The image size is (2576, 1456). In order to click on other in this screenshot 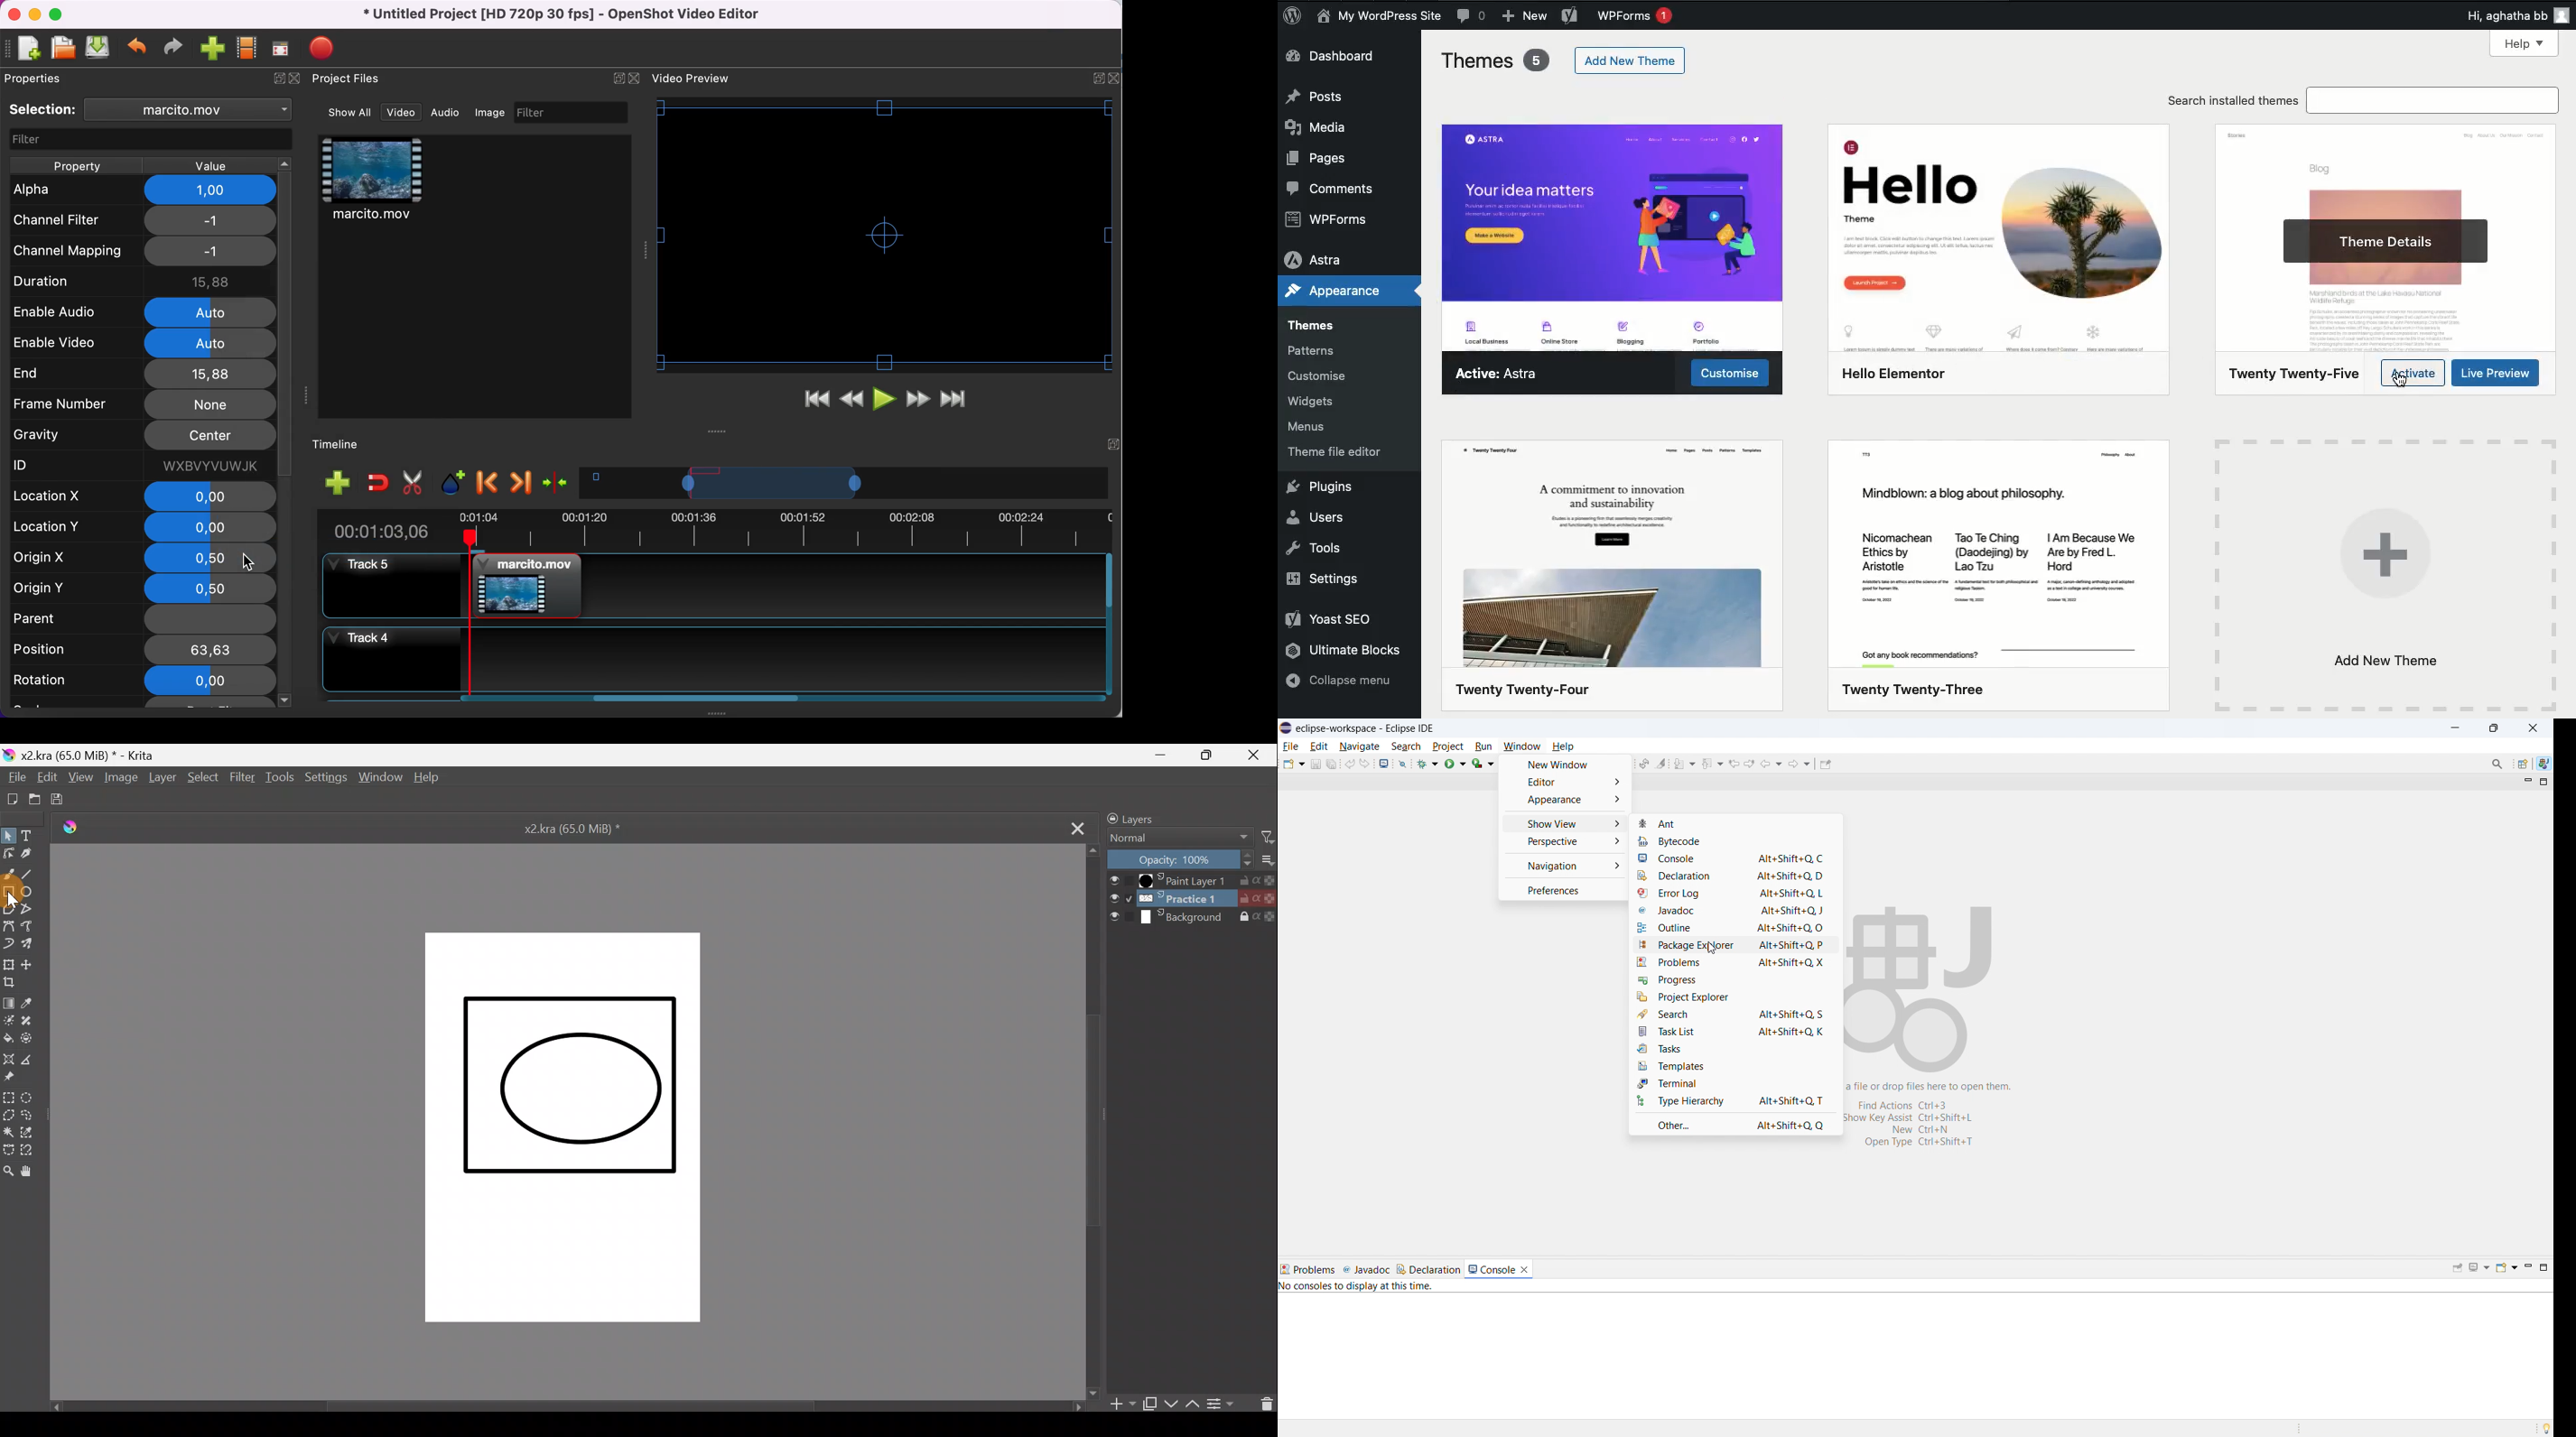, I will do `click(1735, 1124)`.